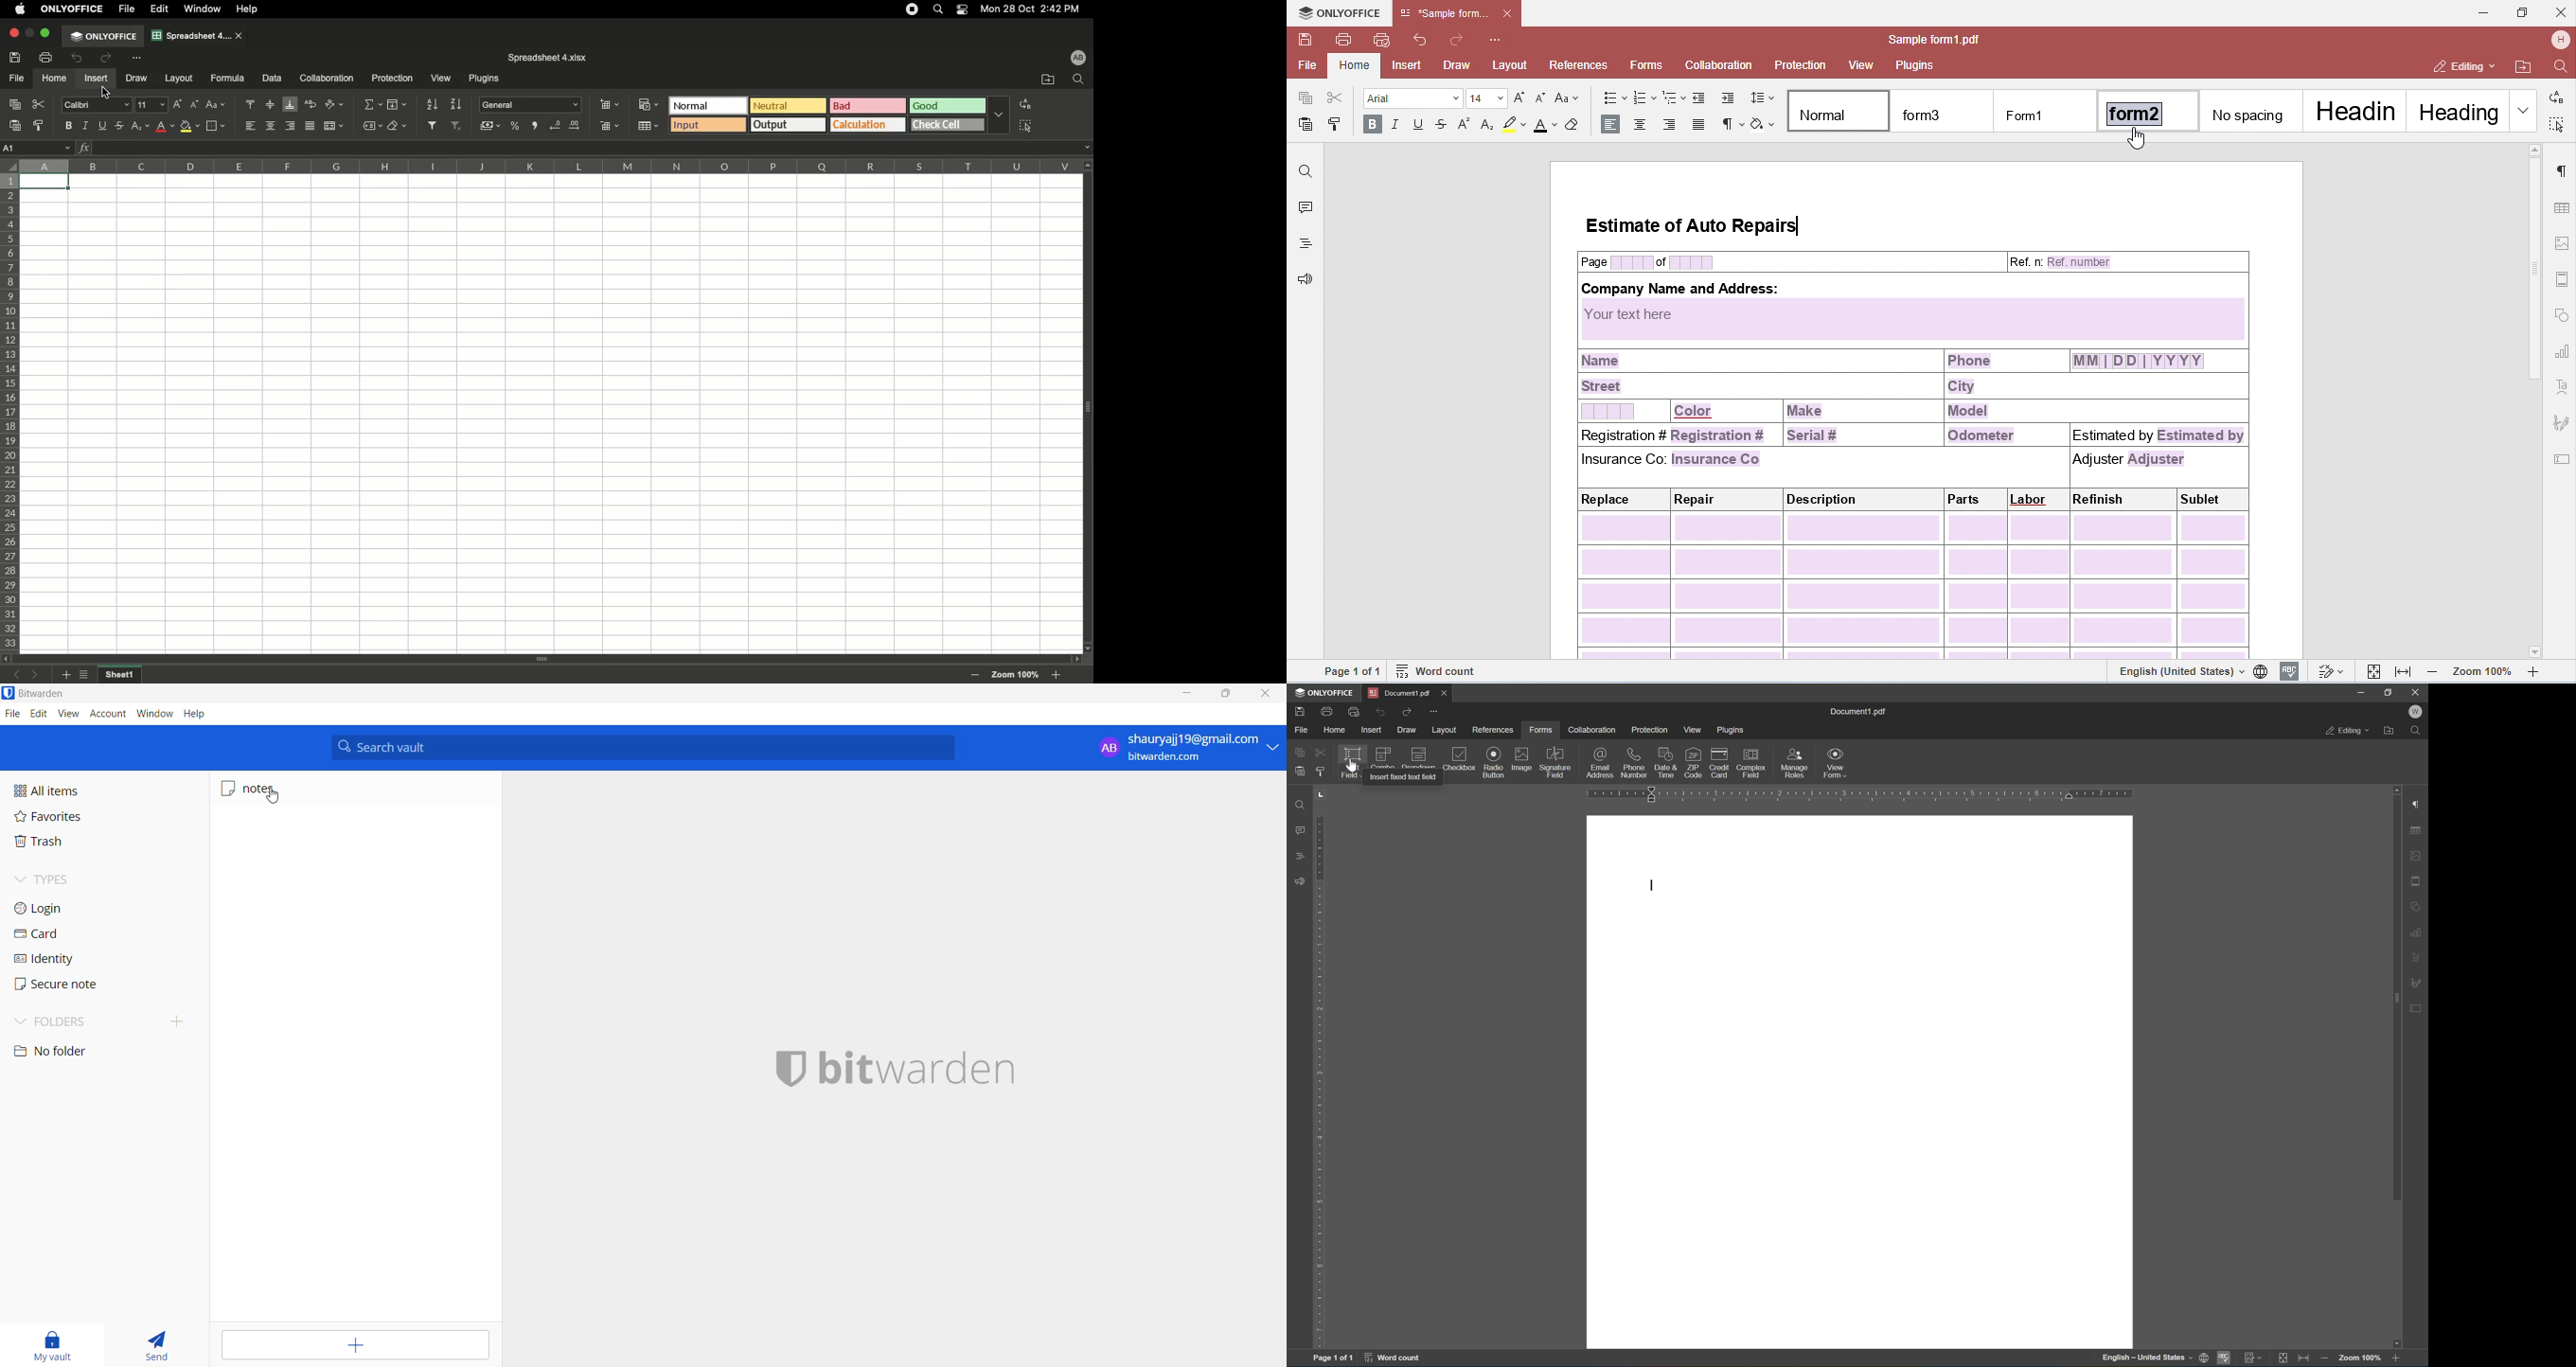  I want to click on secure note, so click(65, 985).